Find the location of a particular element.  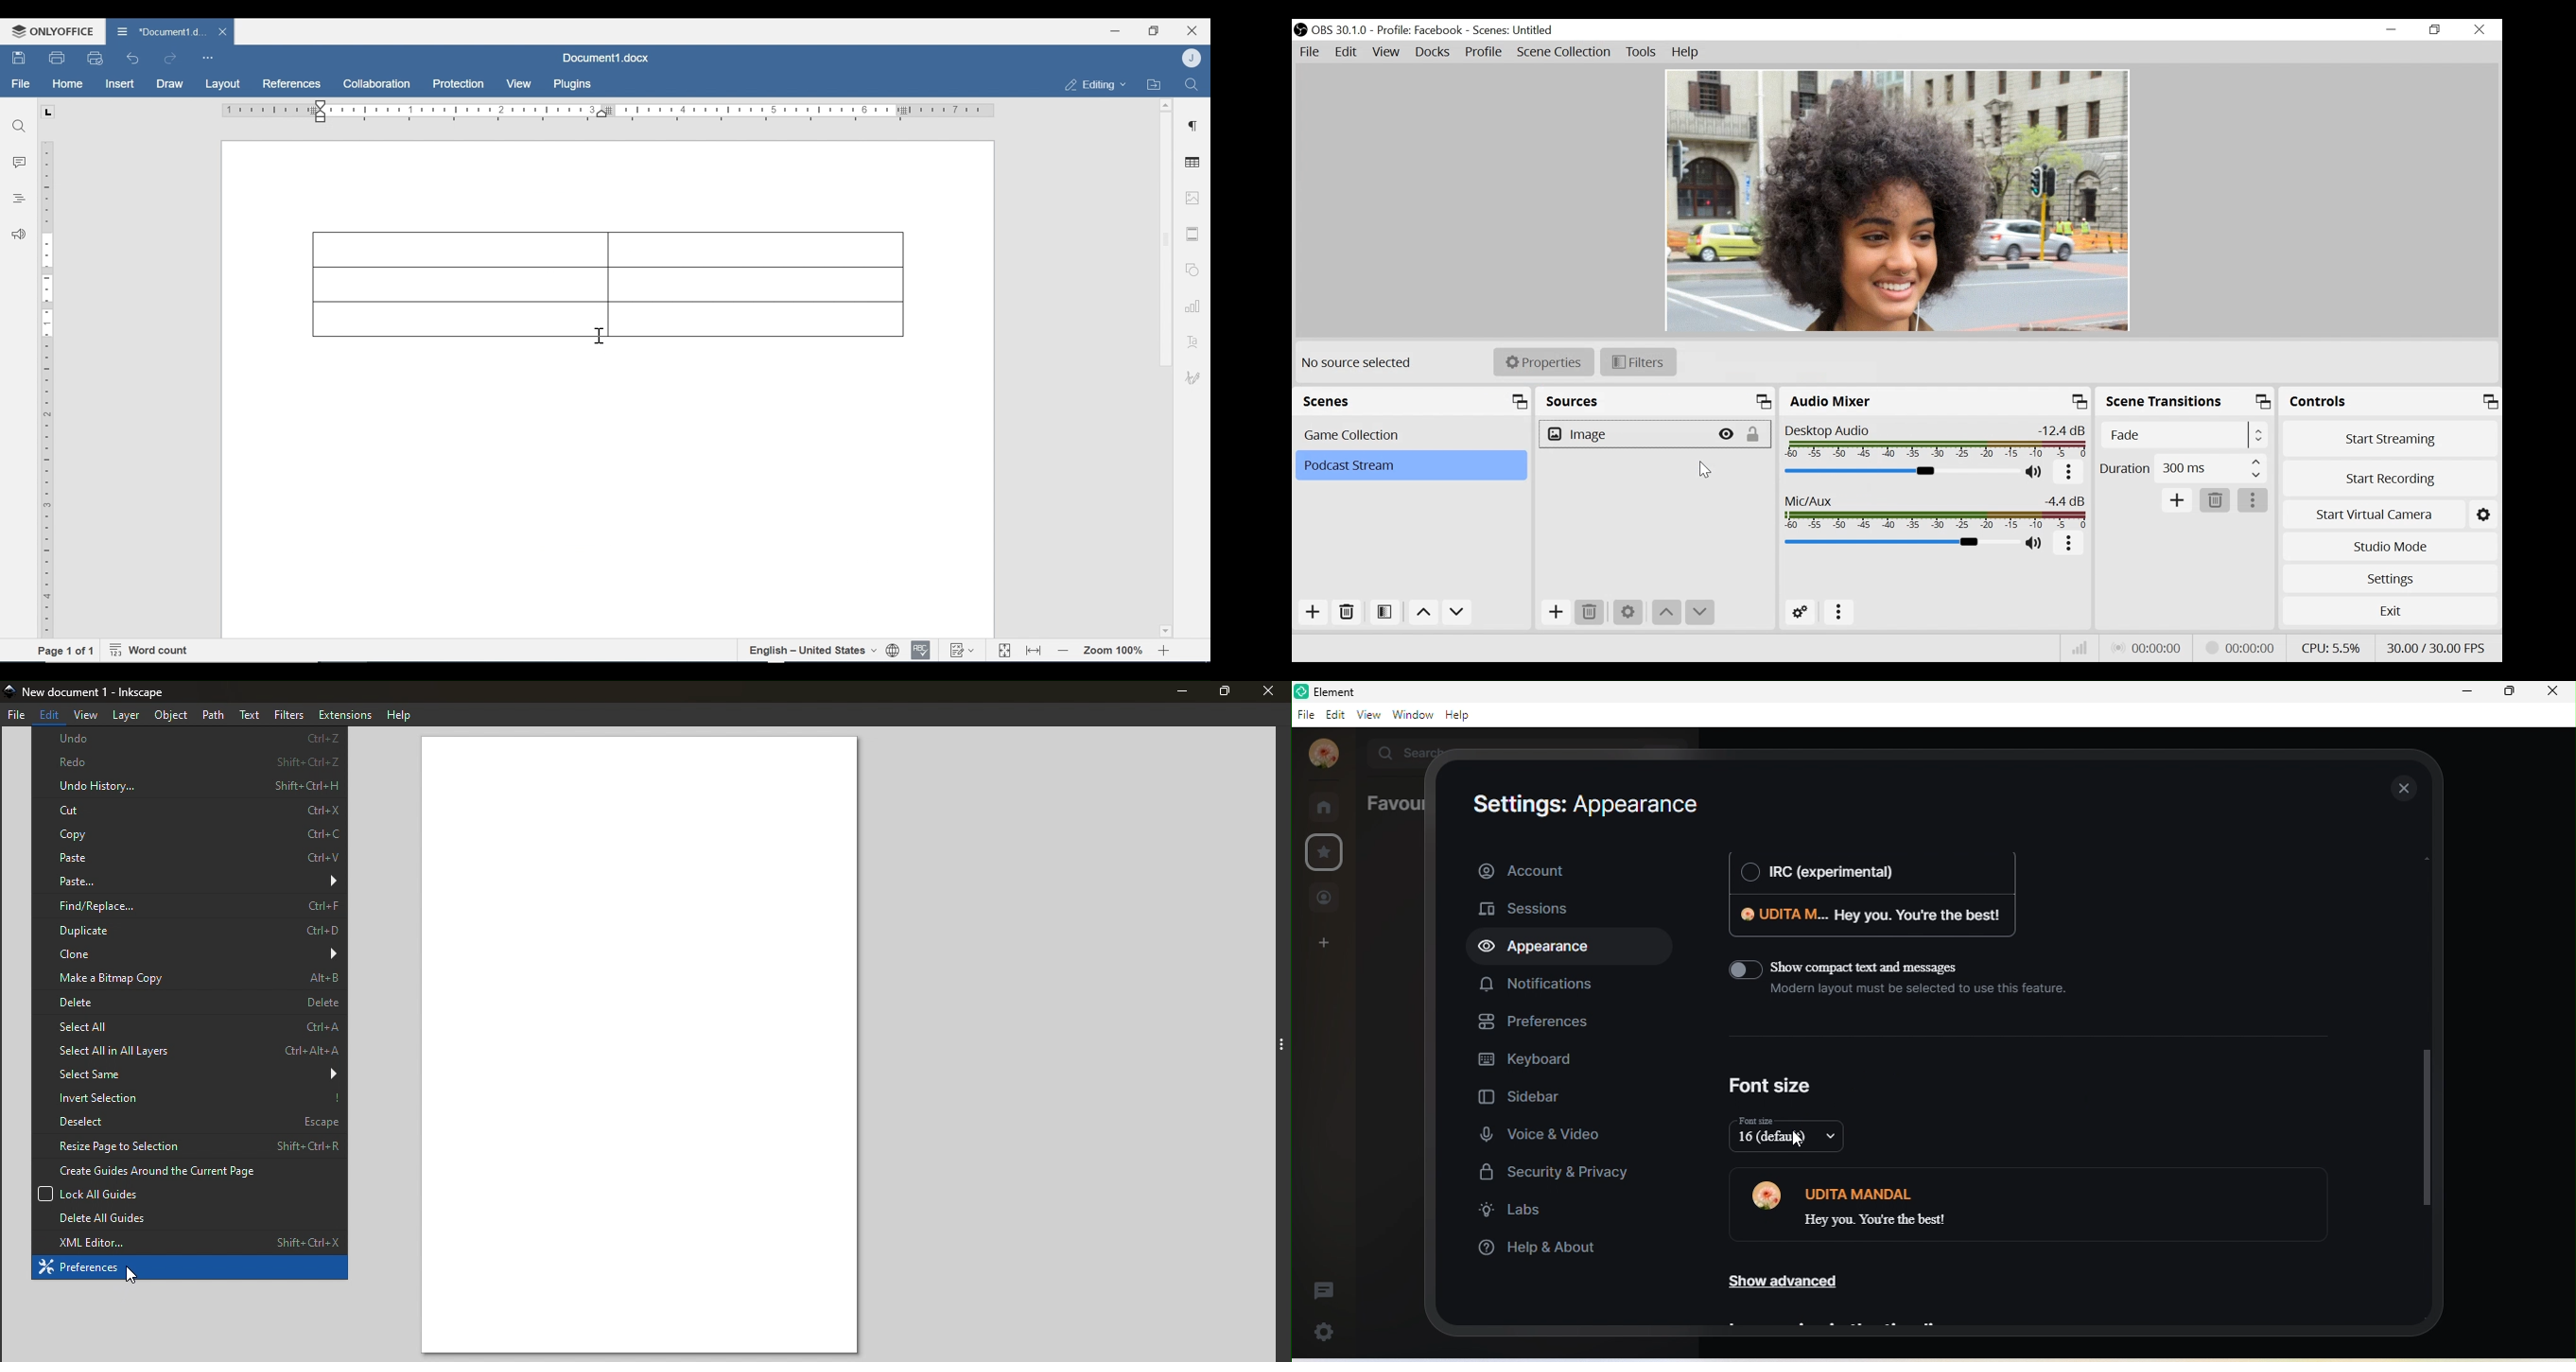

Audio Mixer is located at coordinates (1935, 400).